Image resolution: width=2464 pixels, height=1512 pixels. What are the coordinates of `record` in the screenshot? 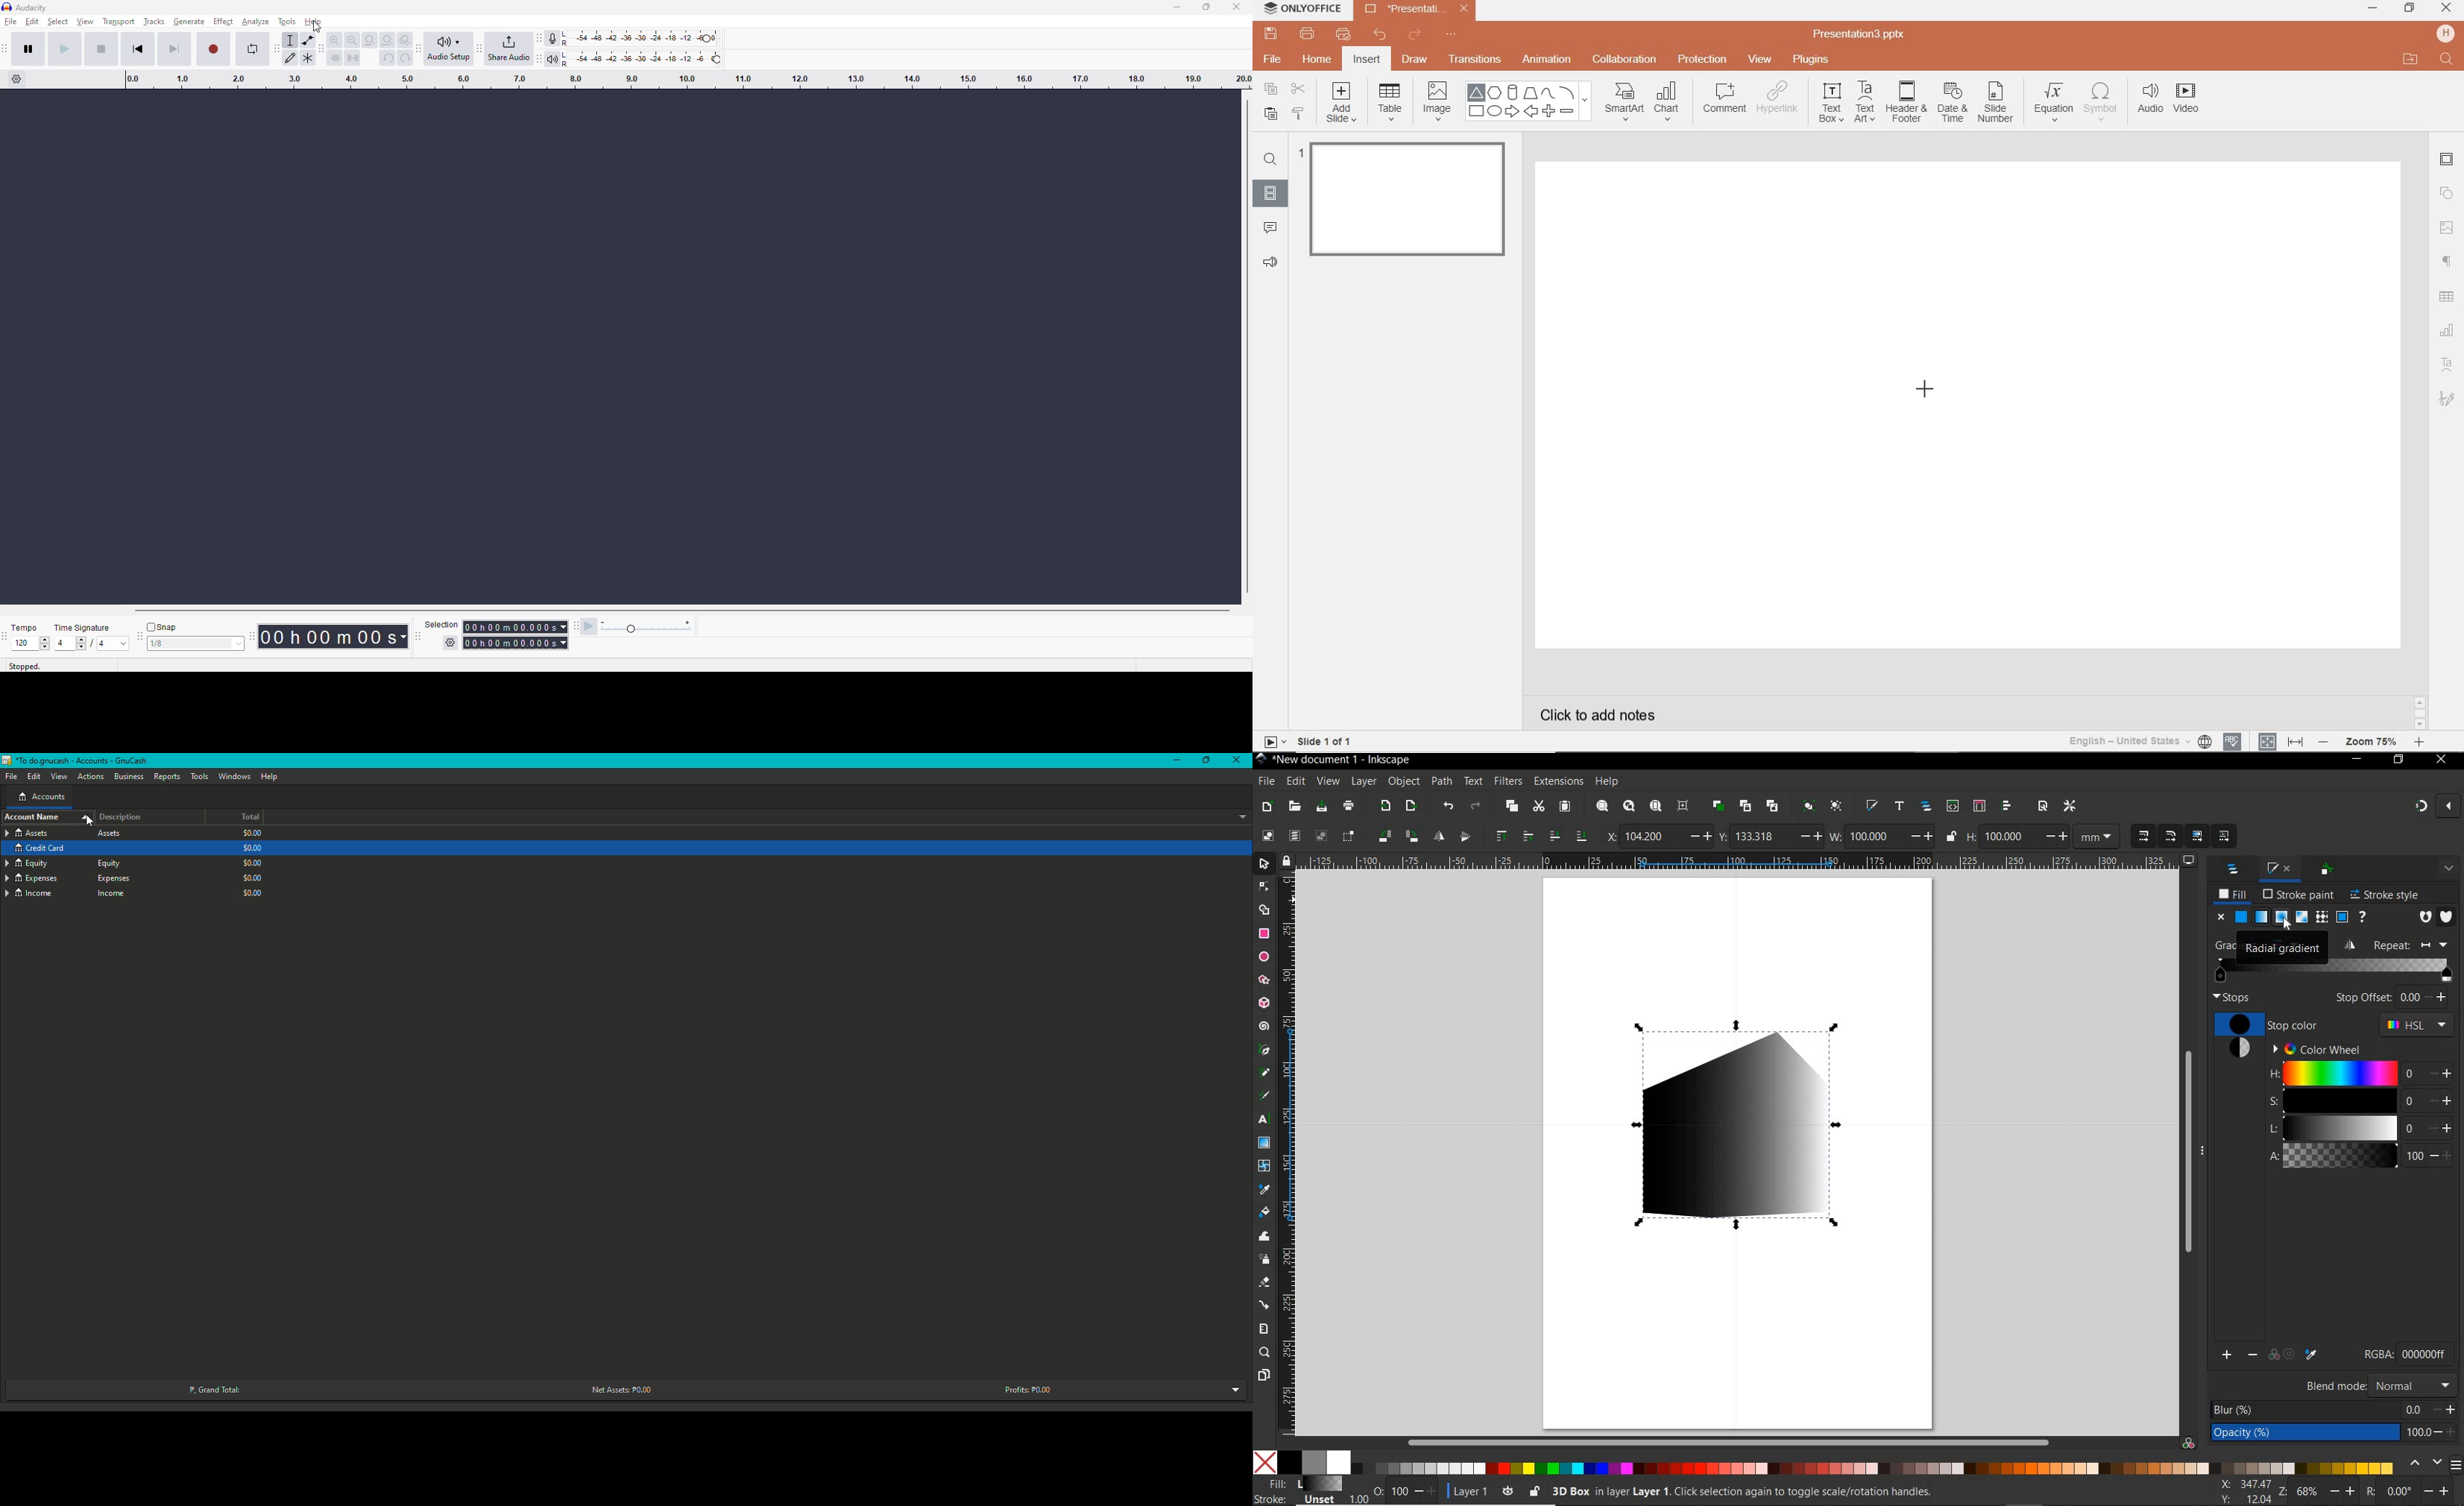 It's located at (217, 49).